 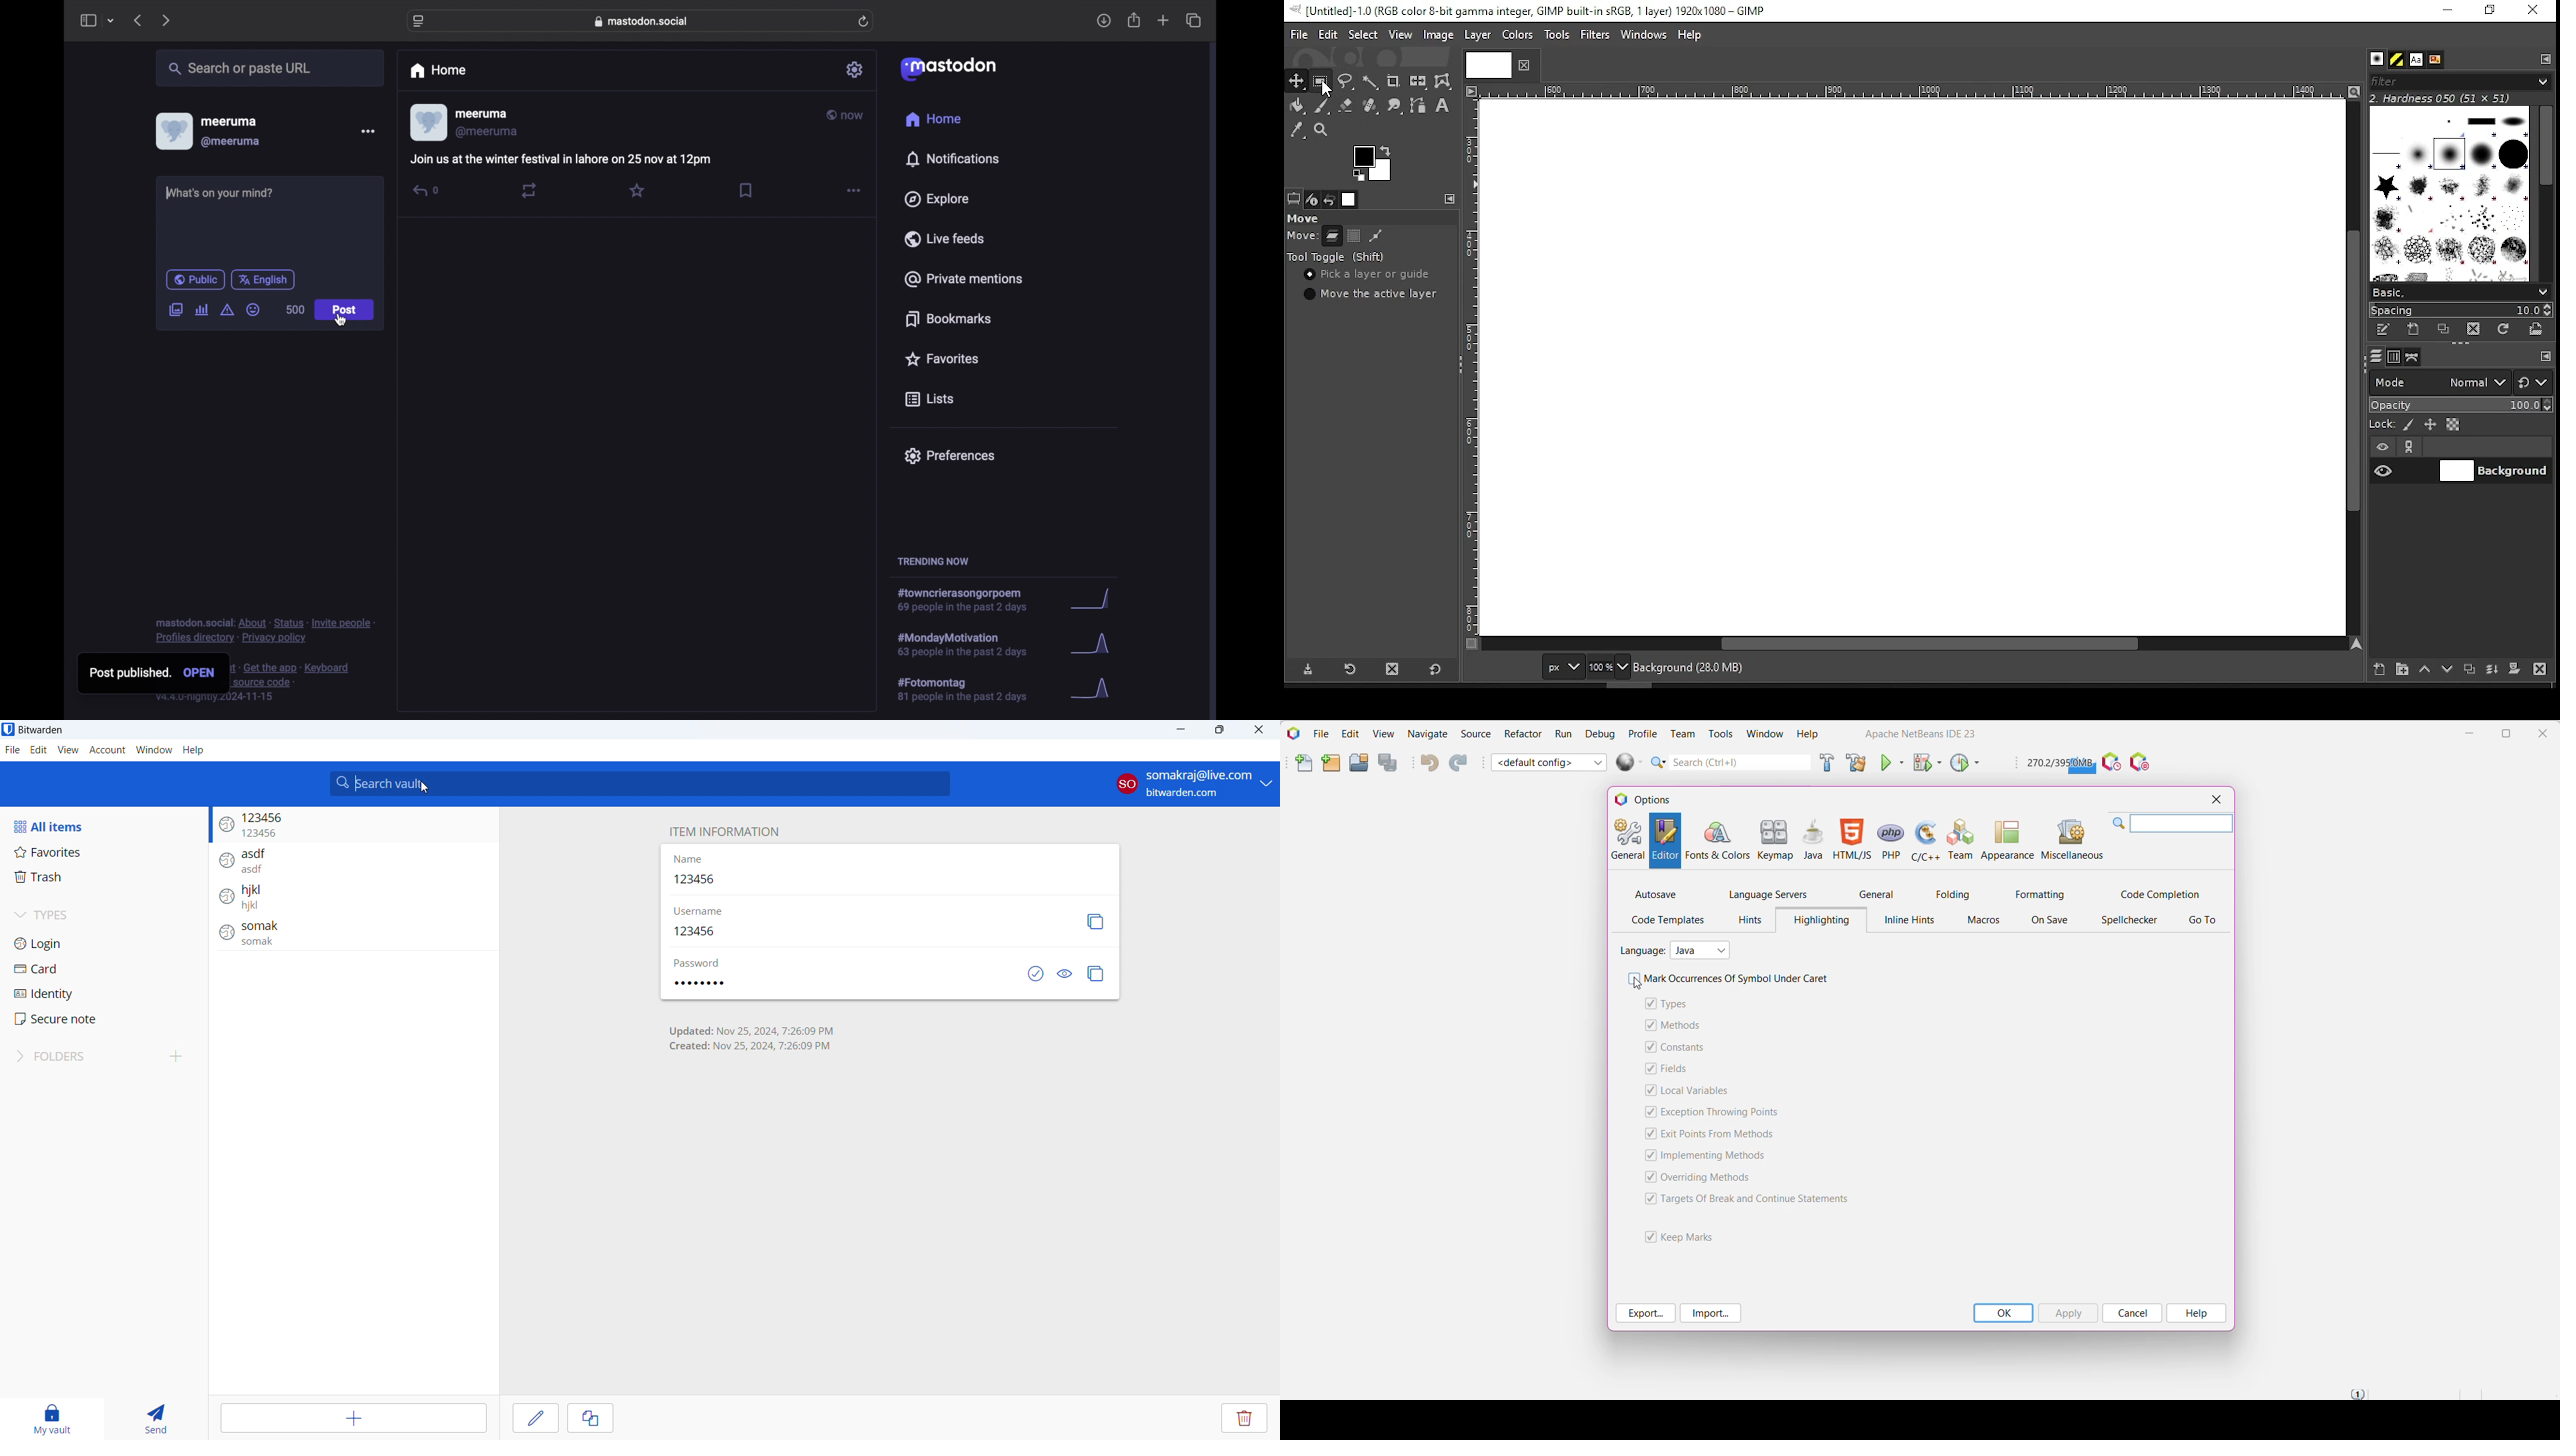 I want to click on more options, so click(x=853, y=191).